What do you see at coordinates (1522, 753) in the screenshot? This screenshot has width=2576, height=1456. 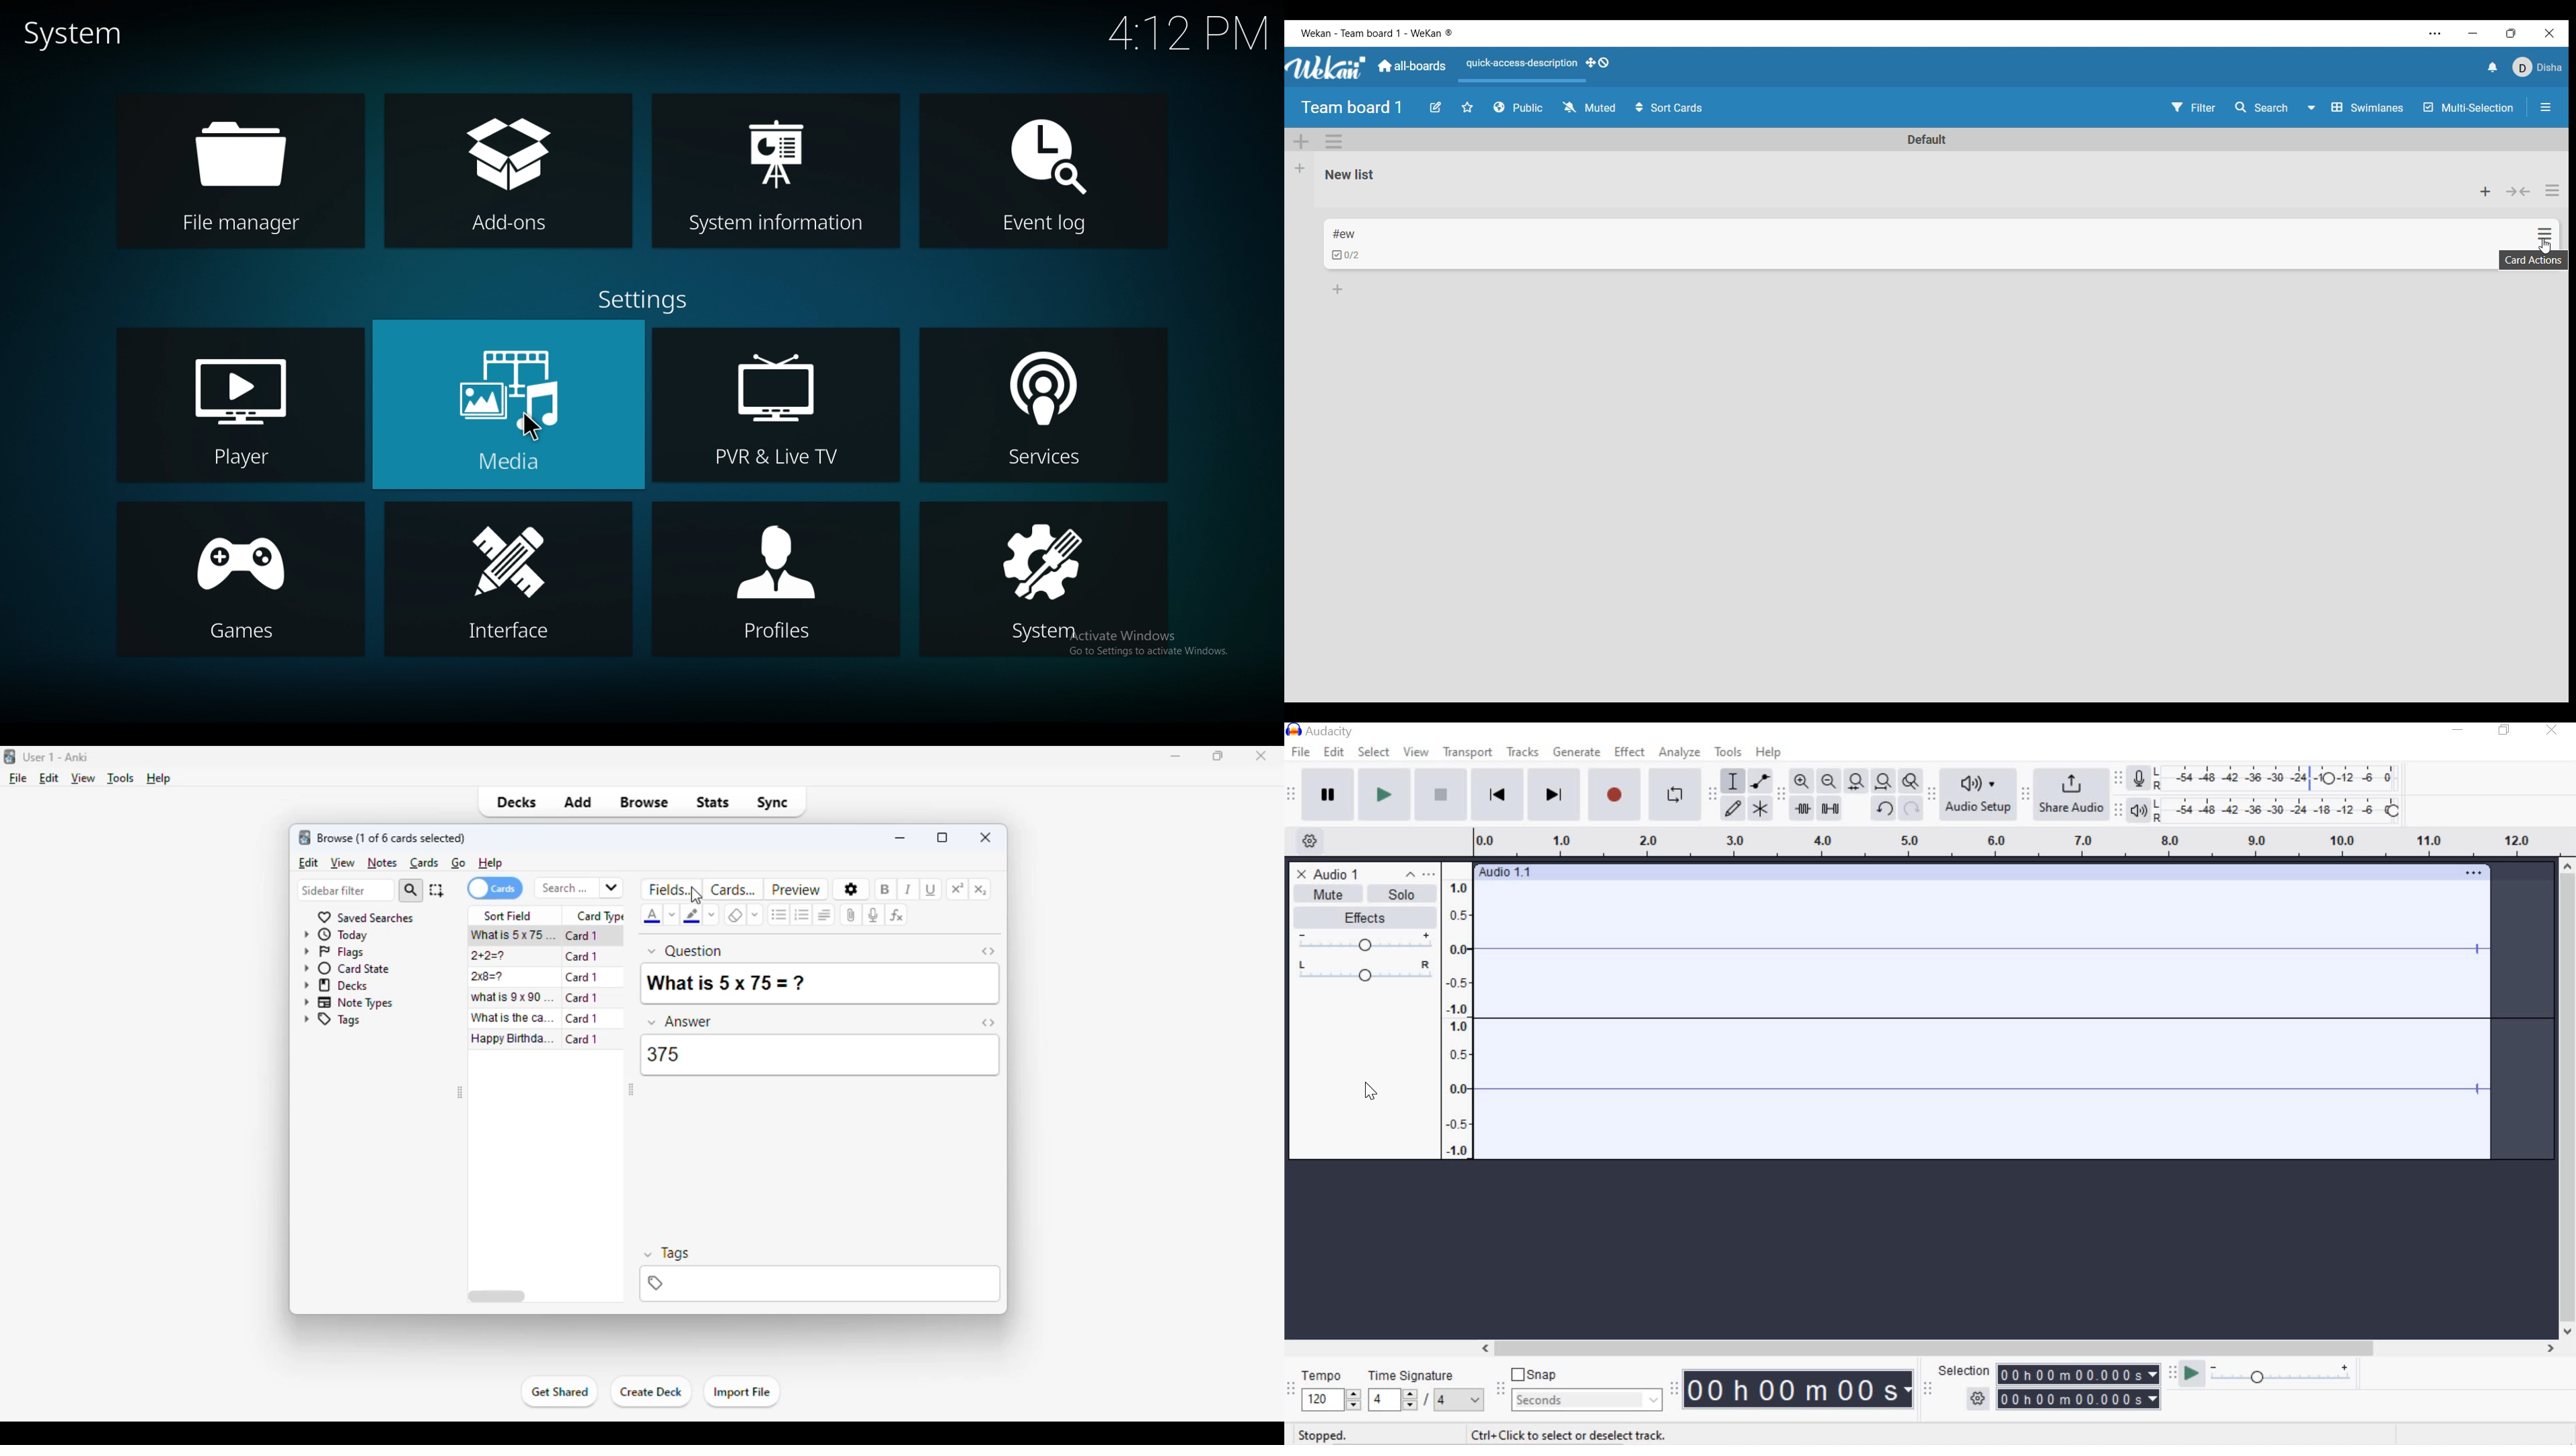 I see `tracks` at bounding box center [1522, 753].